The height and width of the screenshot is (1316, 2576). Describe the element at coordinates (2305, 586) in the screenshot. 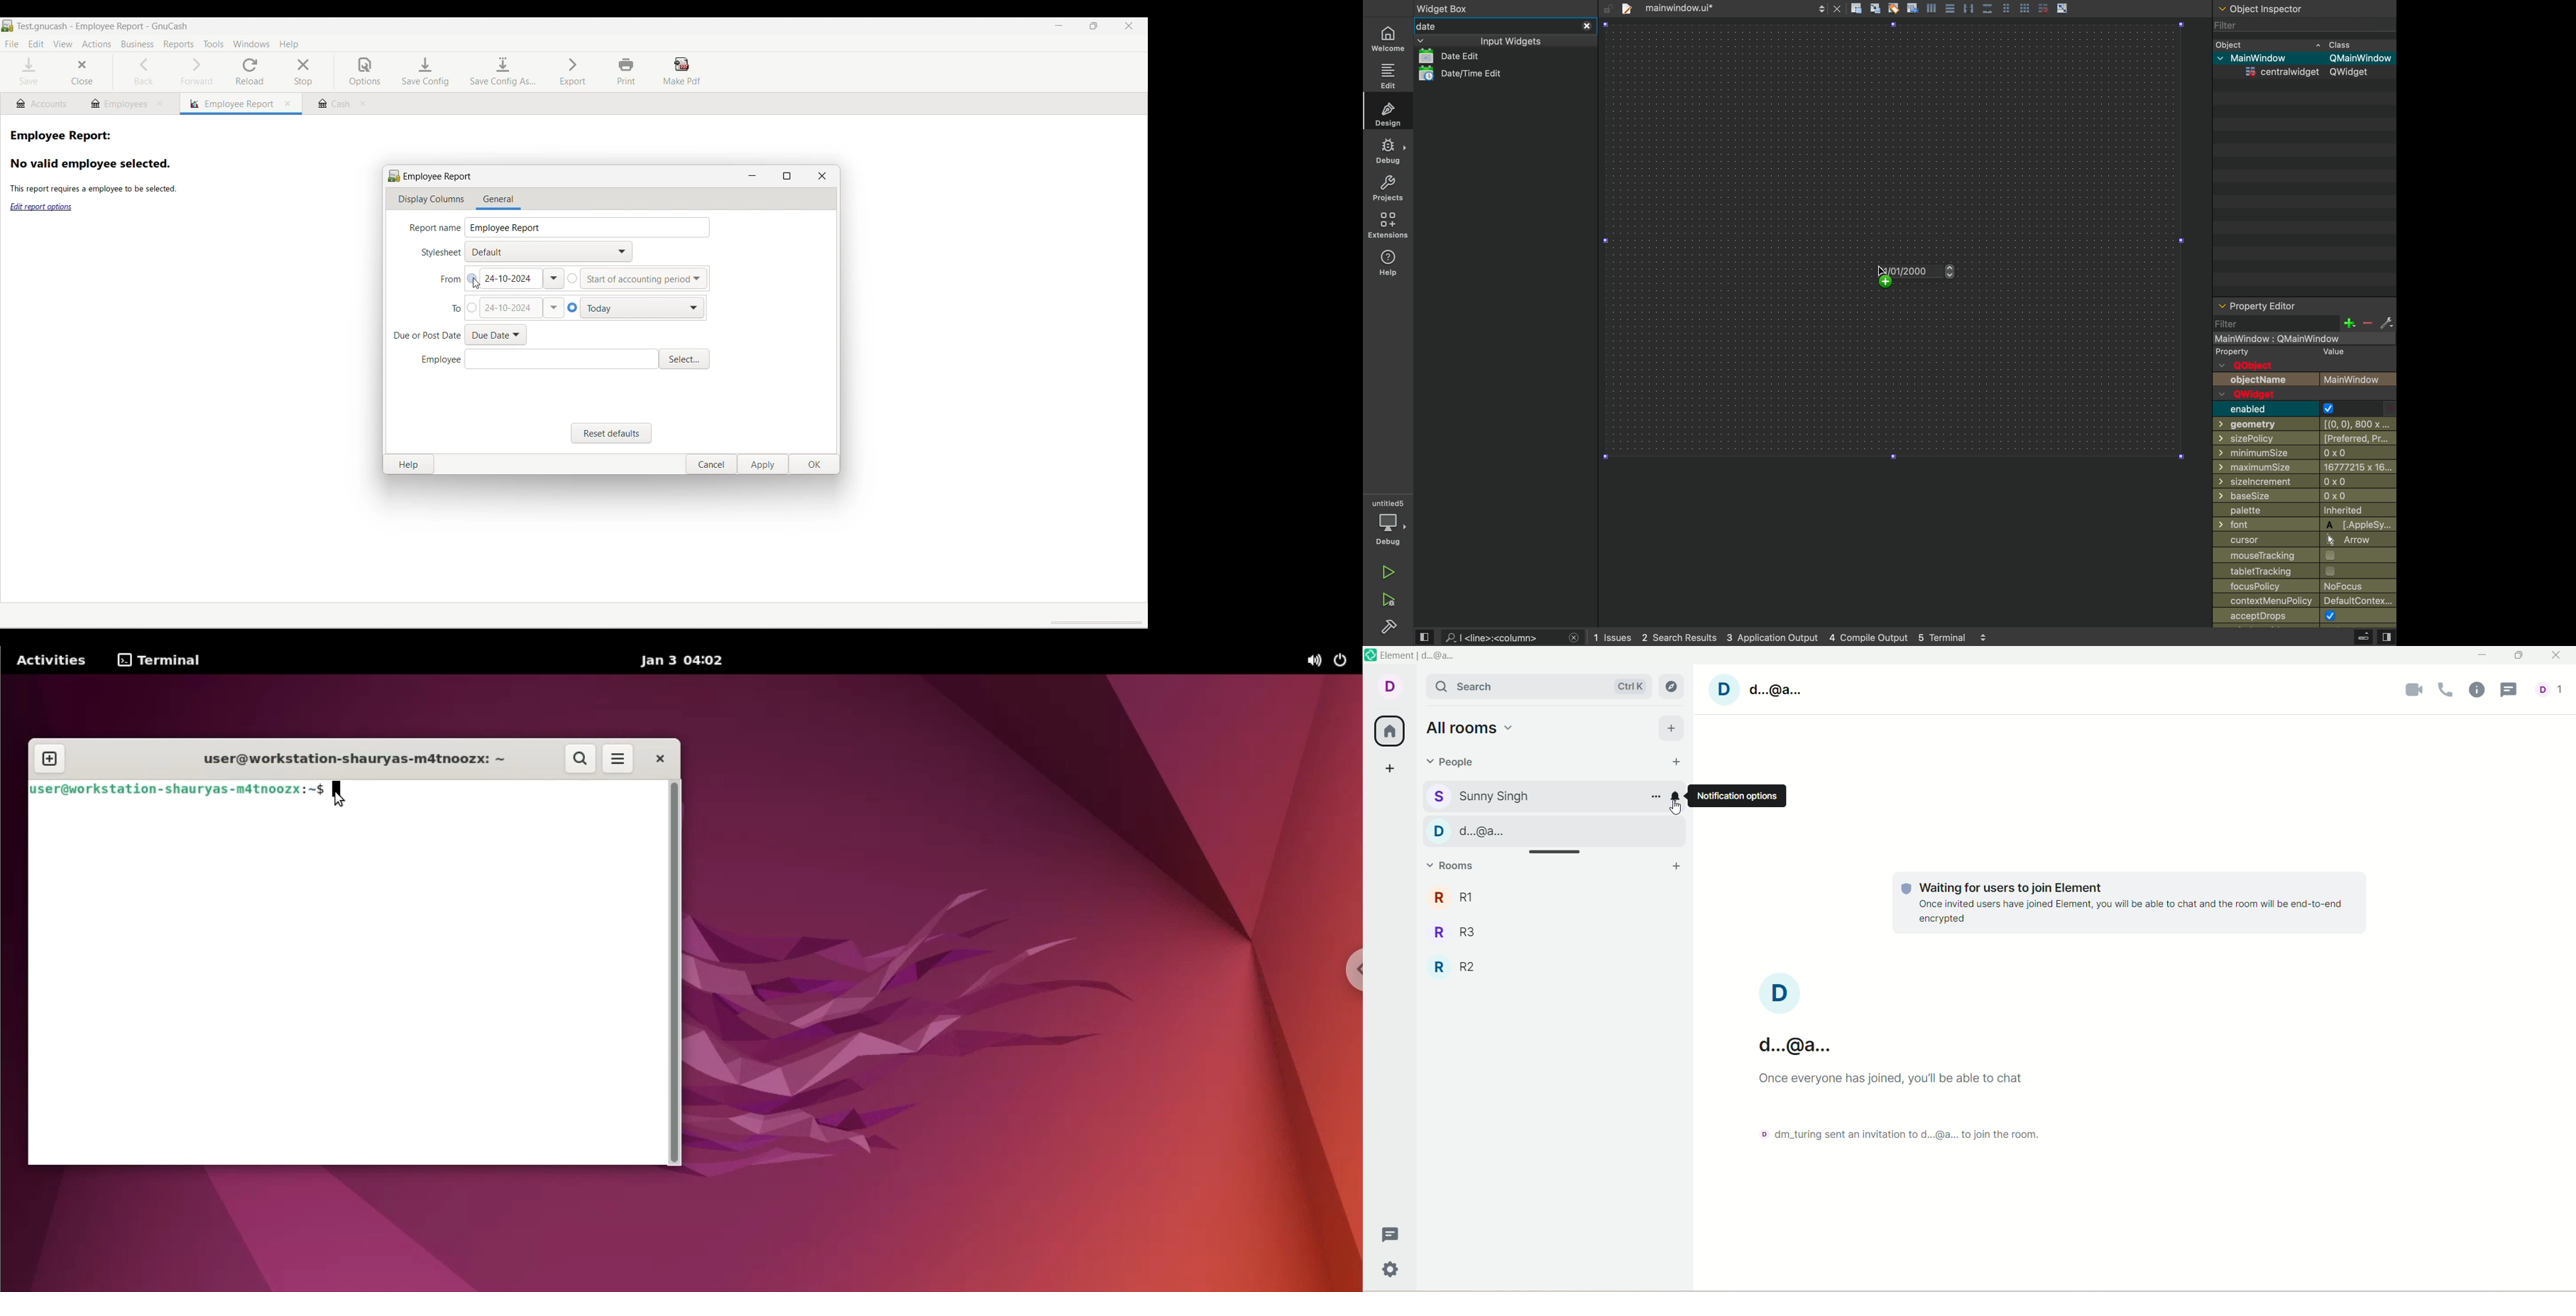

I see `policy` at that location.